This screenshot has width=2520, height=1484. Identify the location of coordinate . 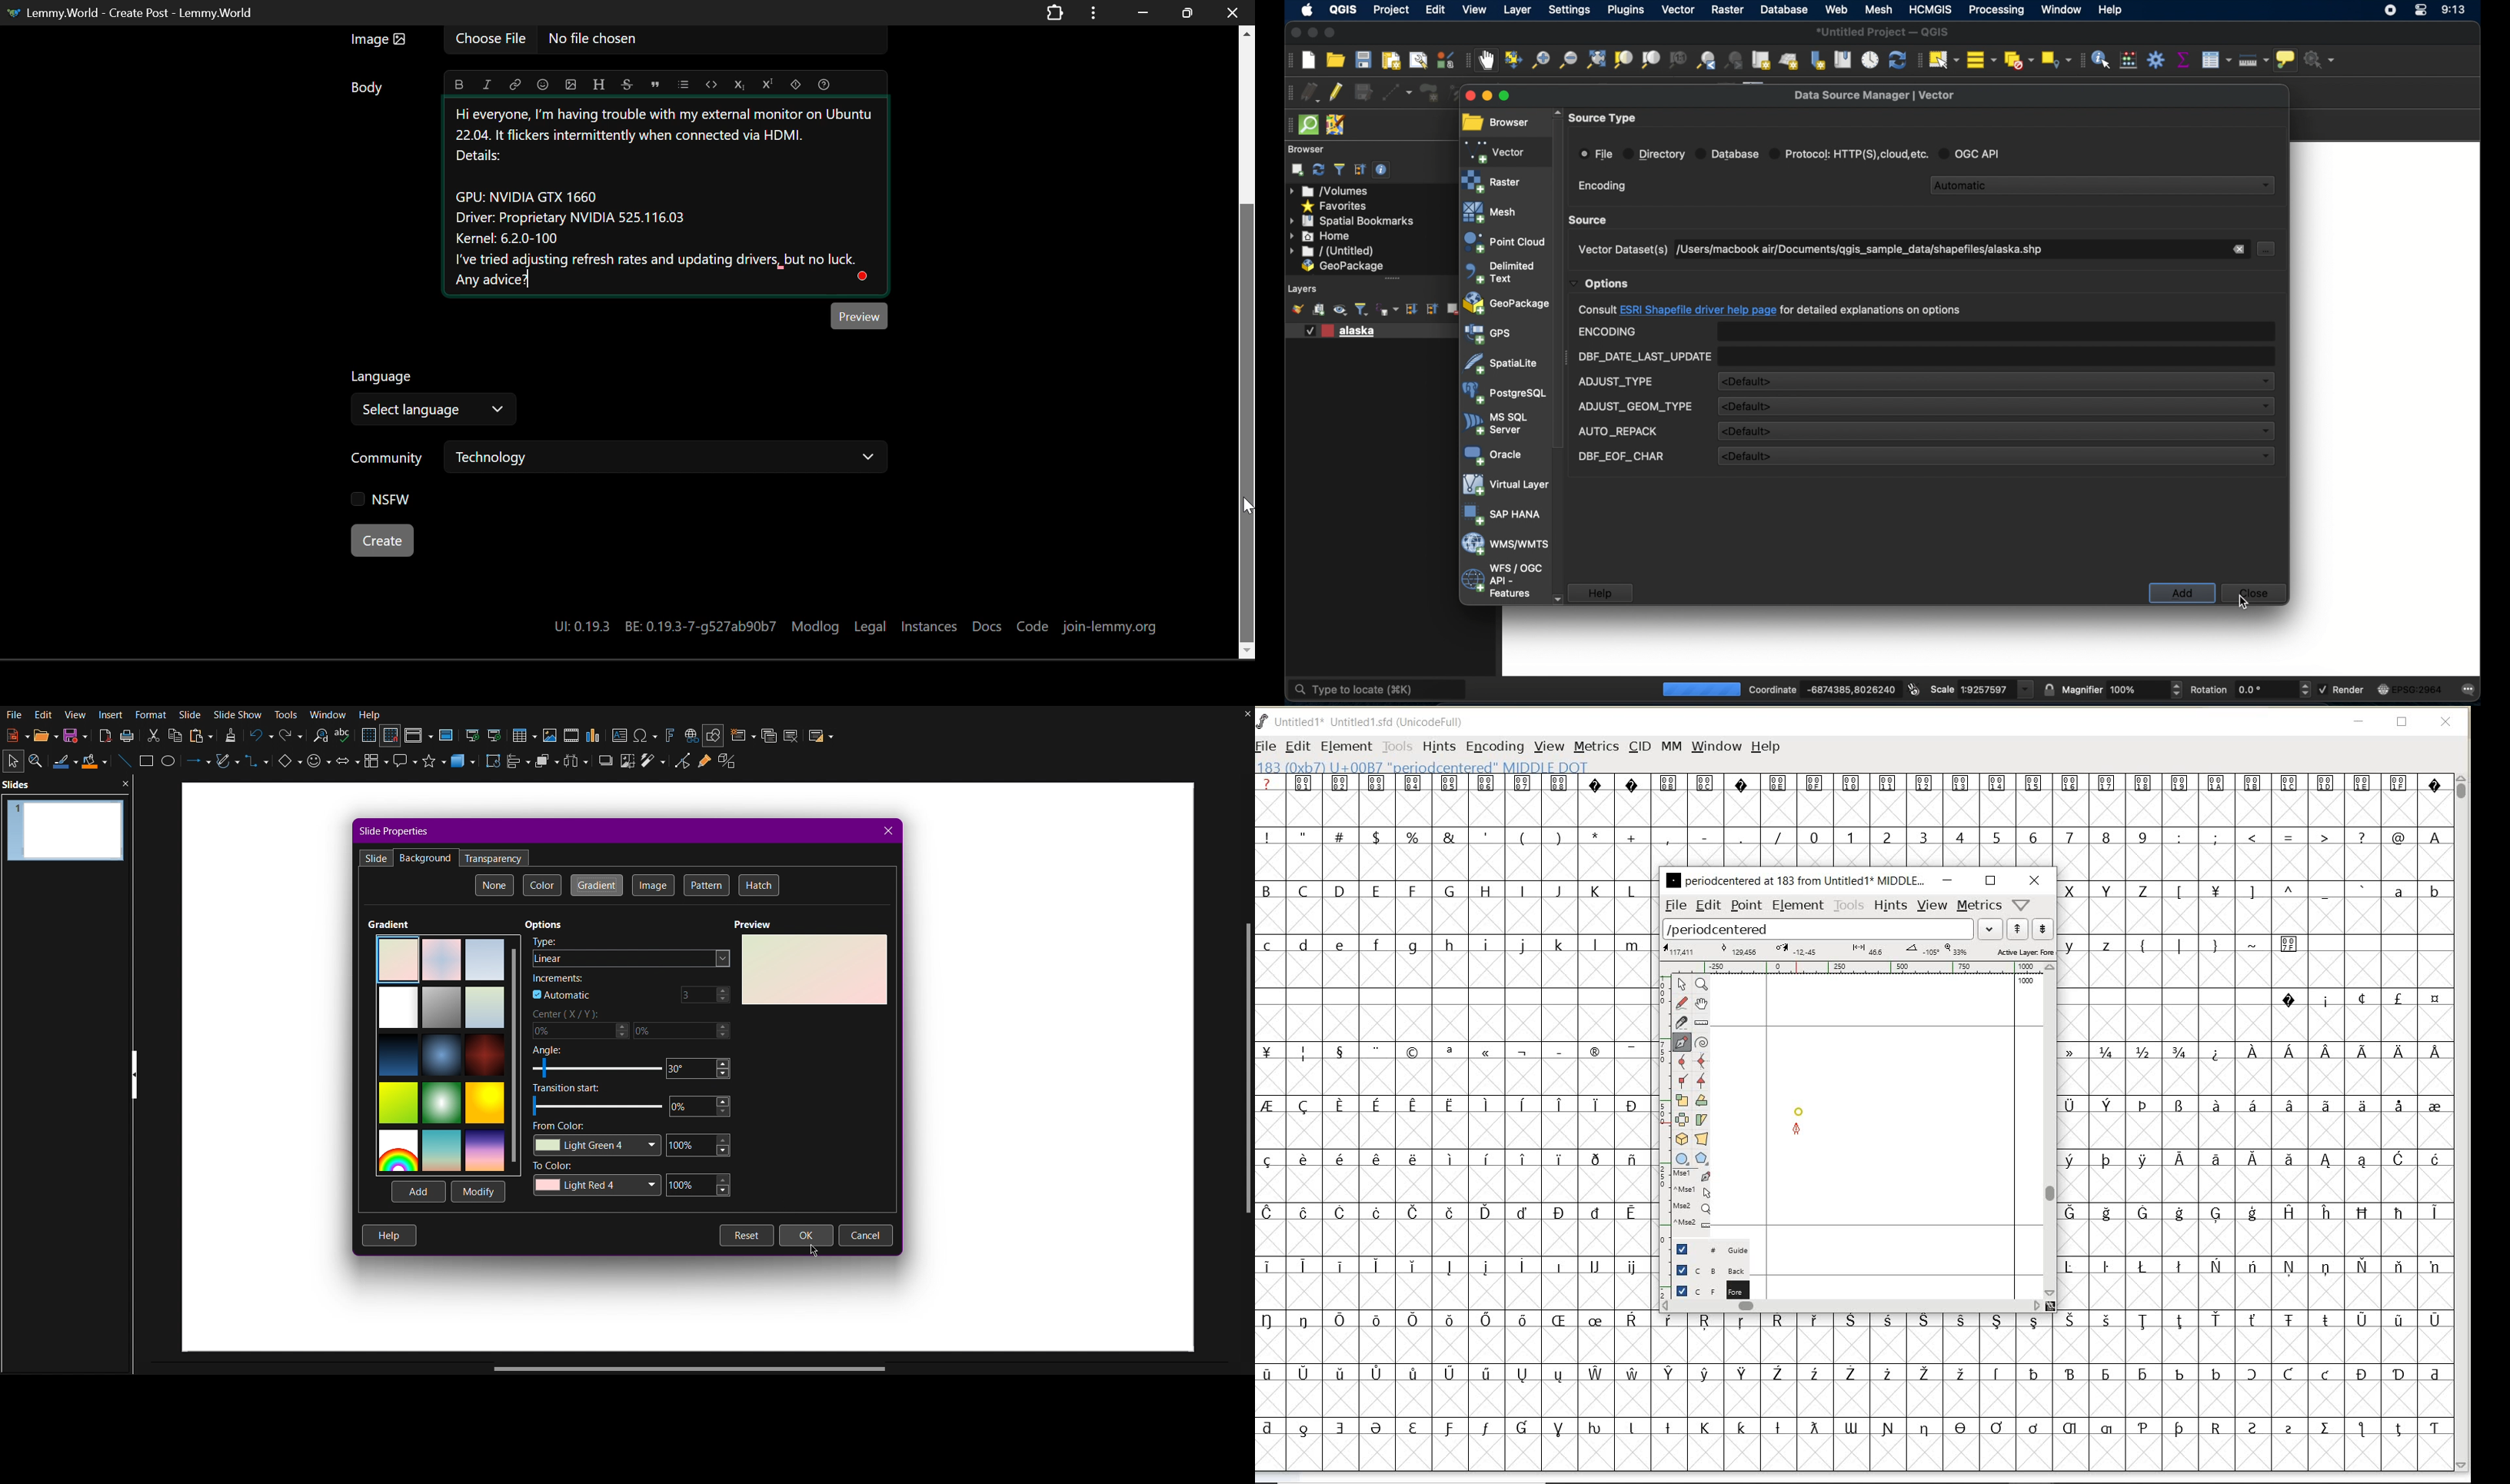
(1810, 686).